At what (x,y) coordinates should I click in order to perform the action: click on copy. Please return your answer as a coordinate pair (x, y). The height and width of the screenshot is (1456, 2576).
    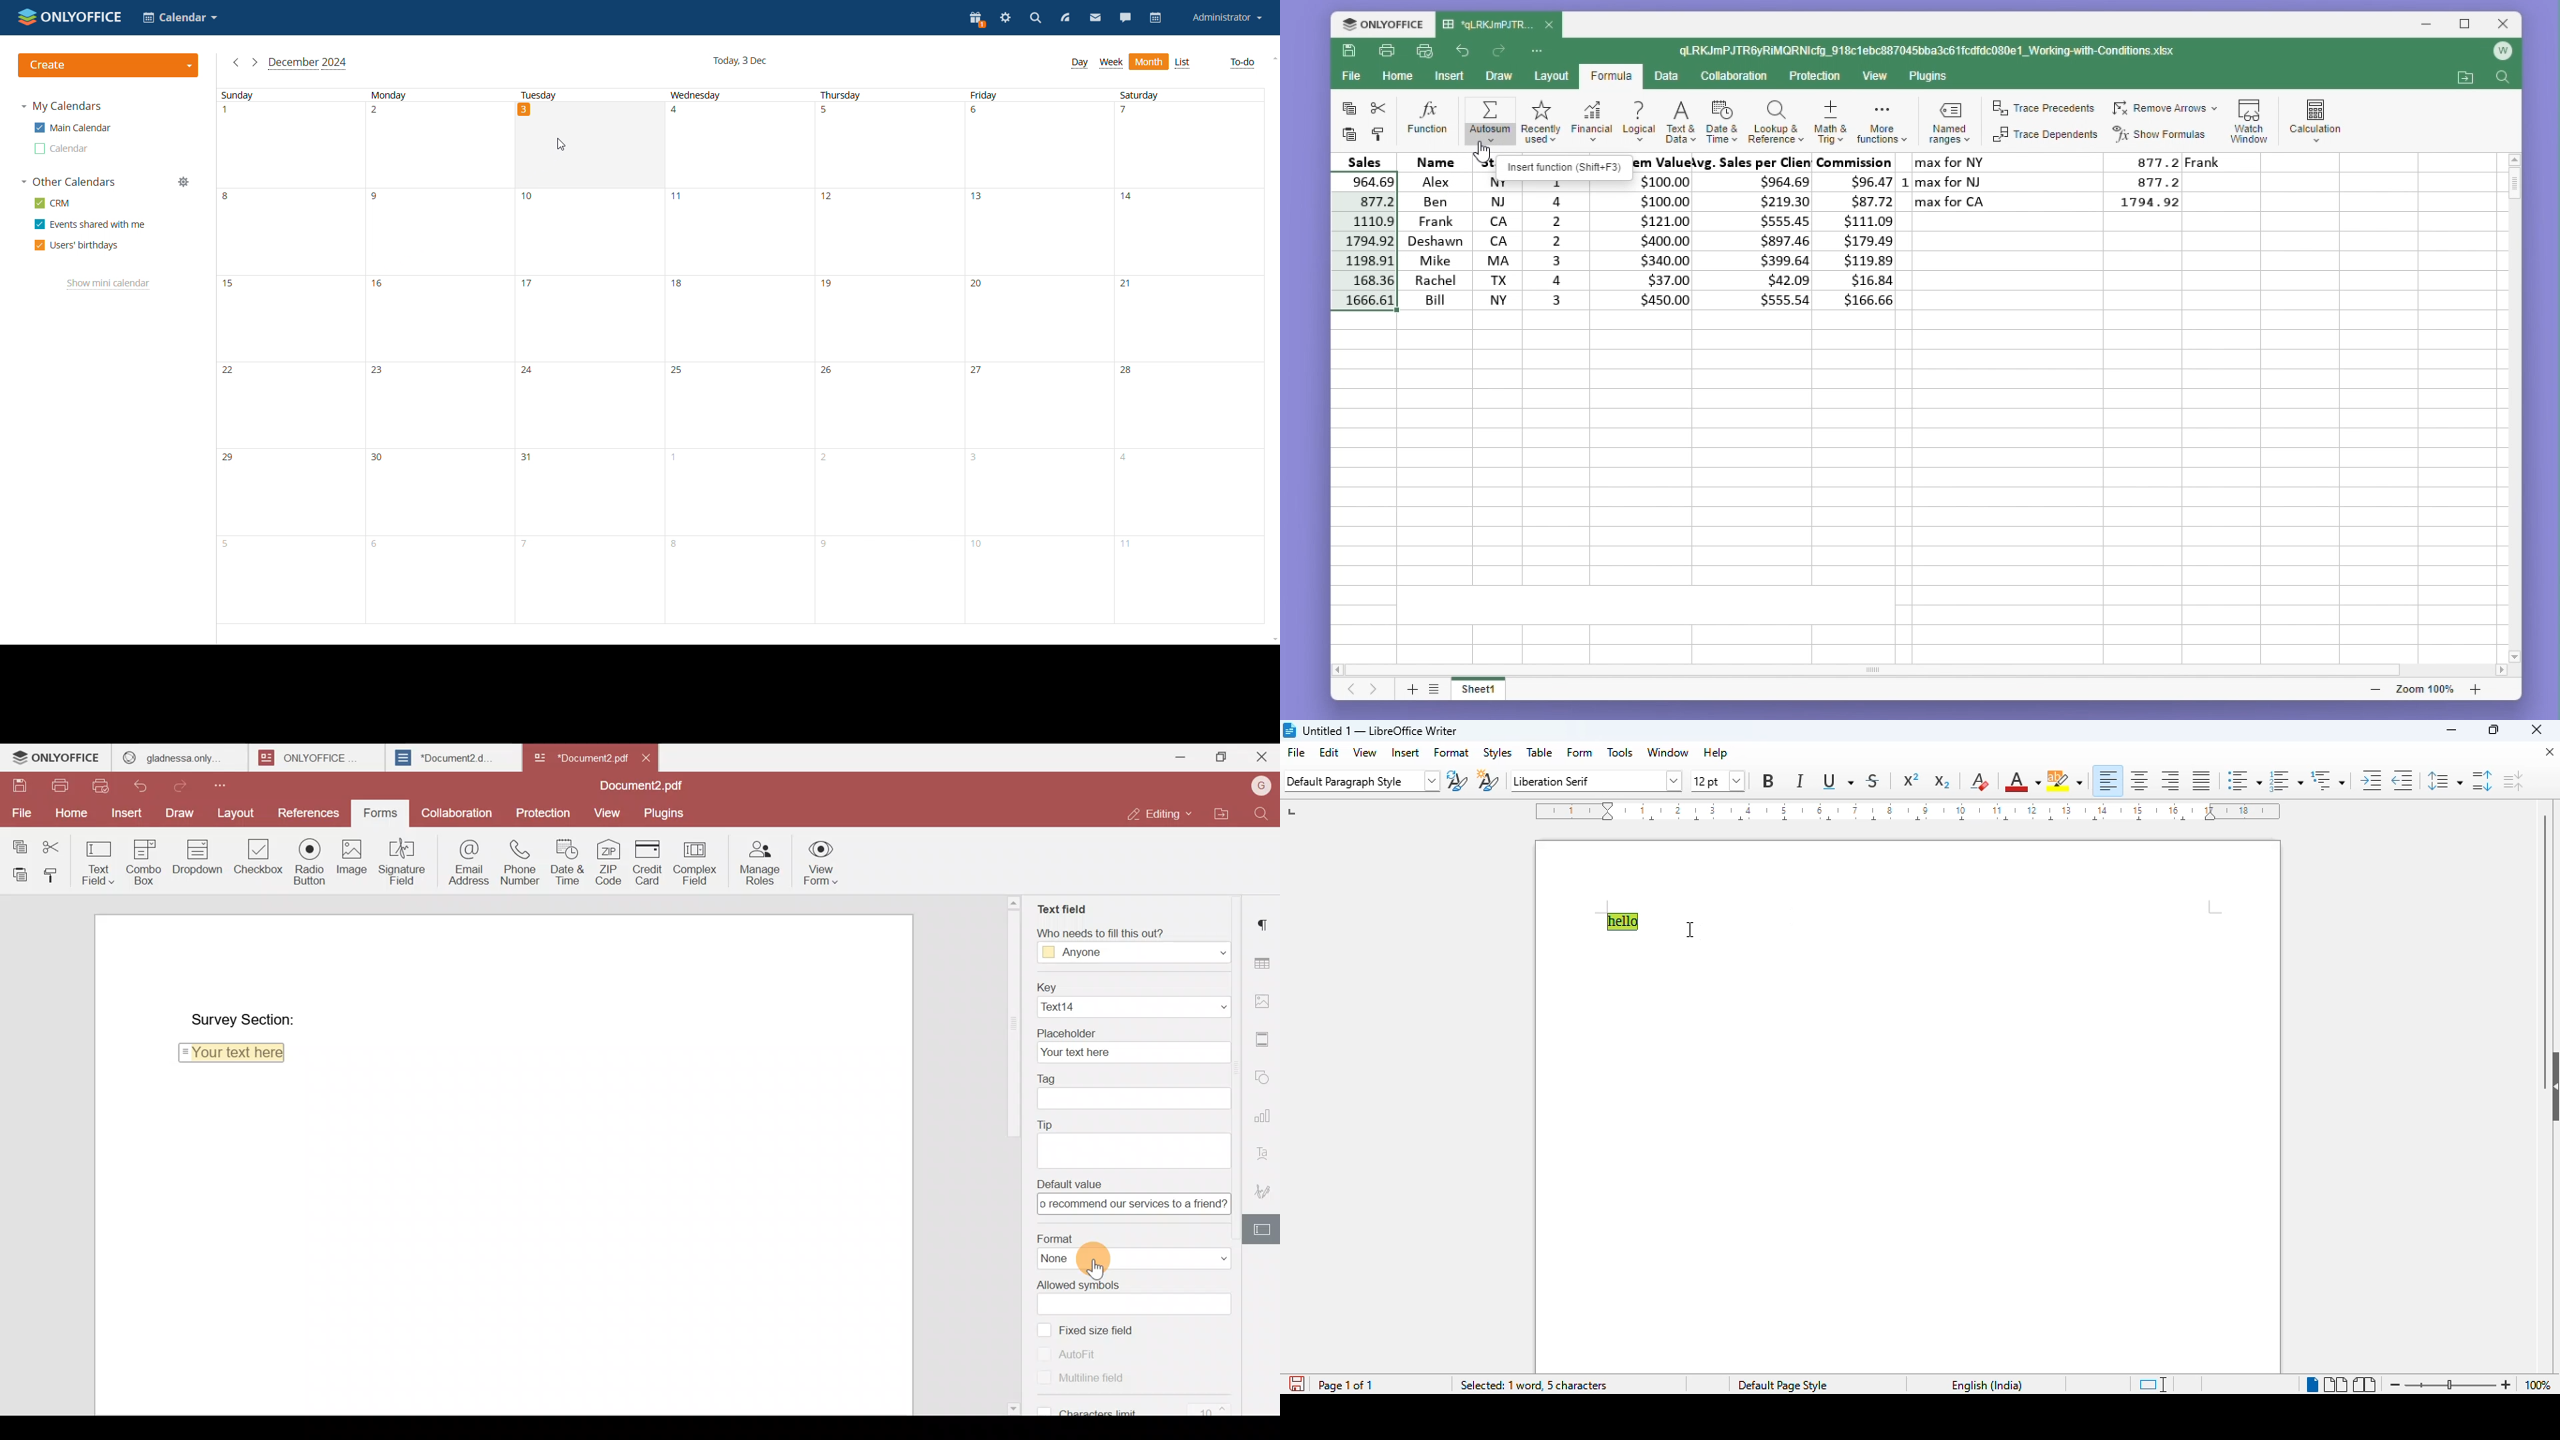
    Looking at the image, I should click on (1346, 108).